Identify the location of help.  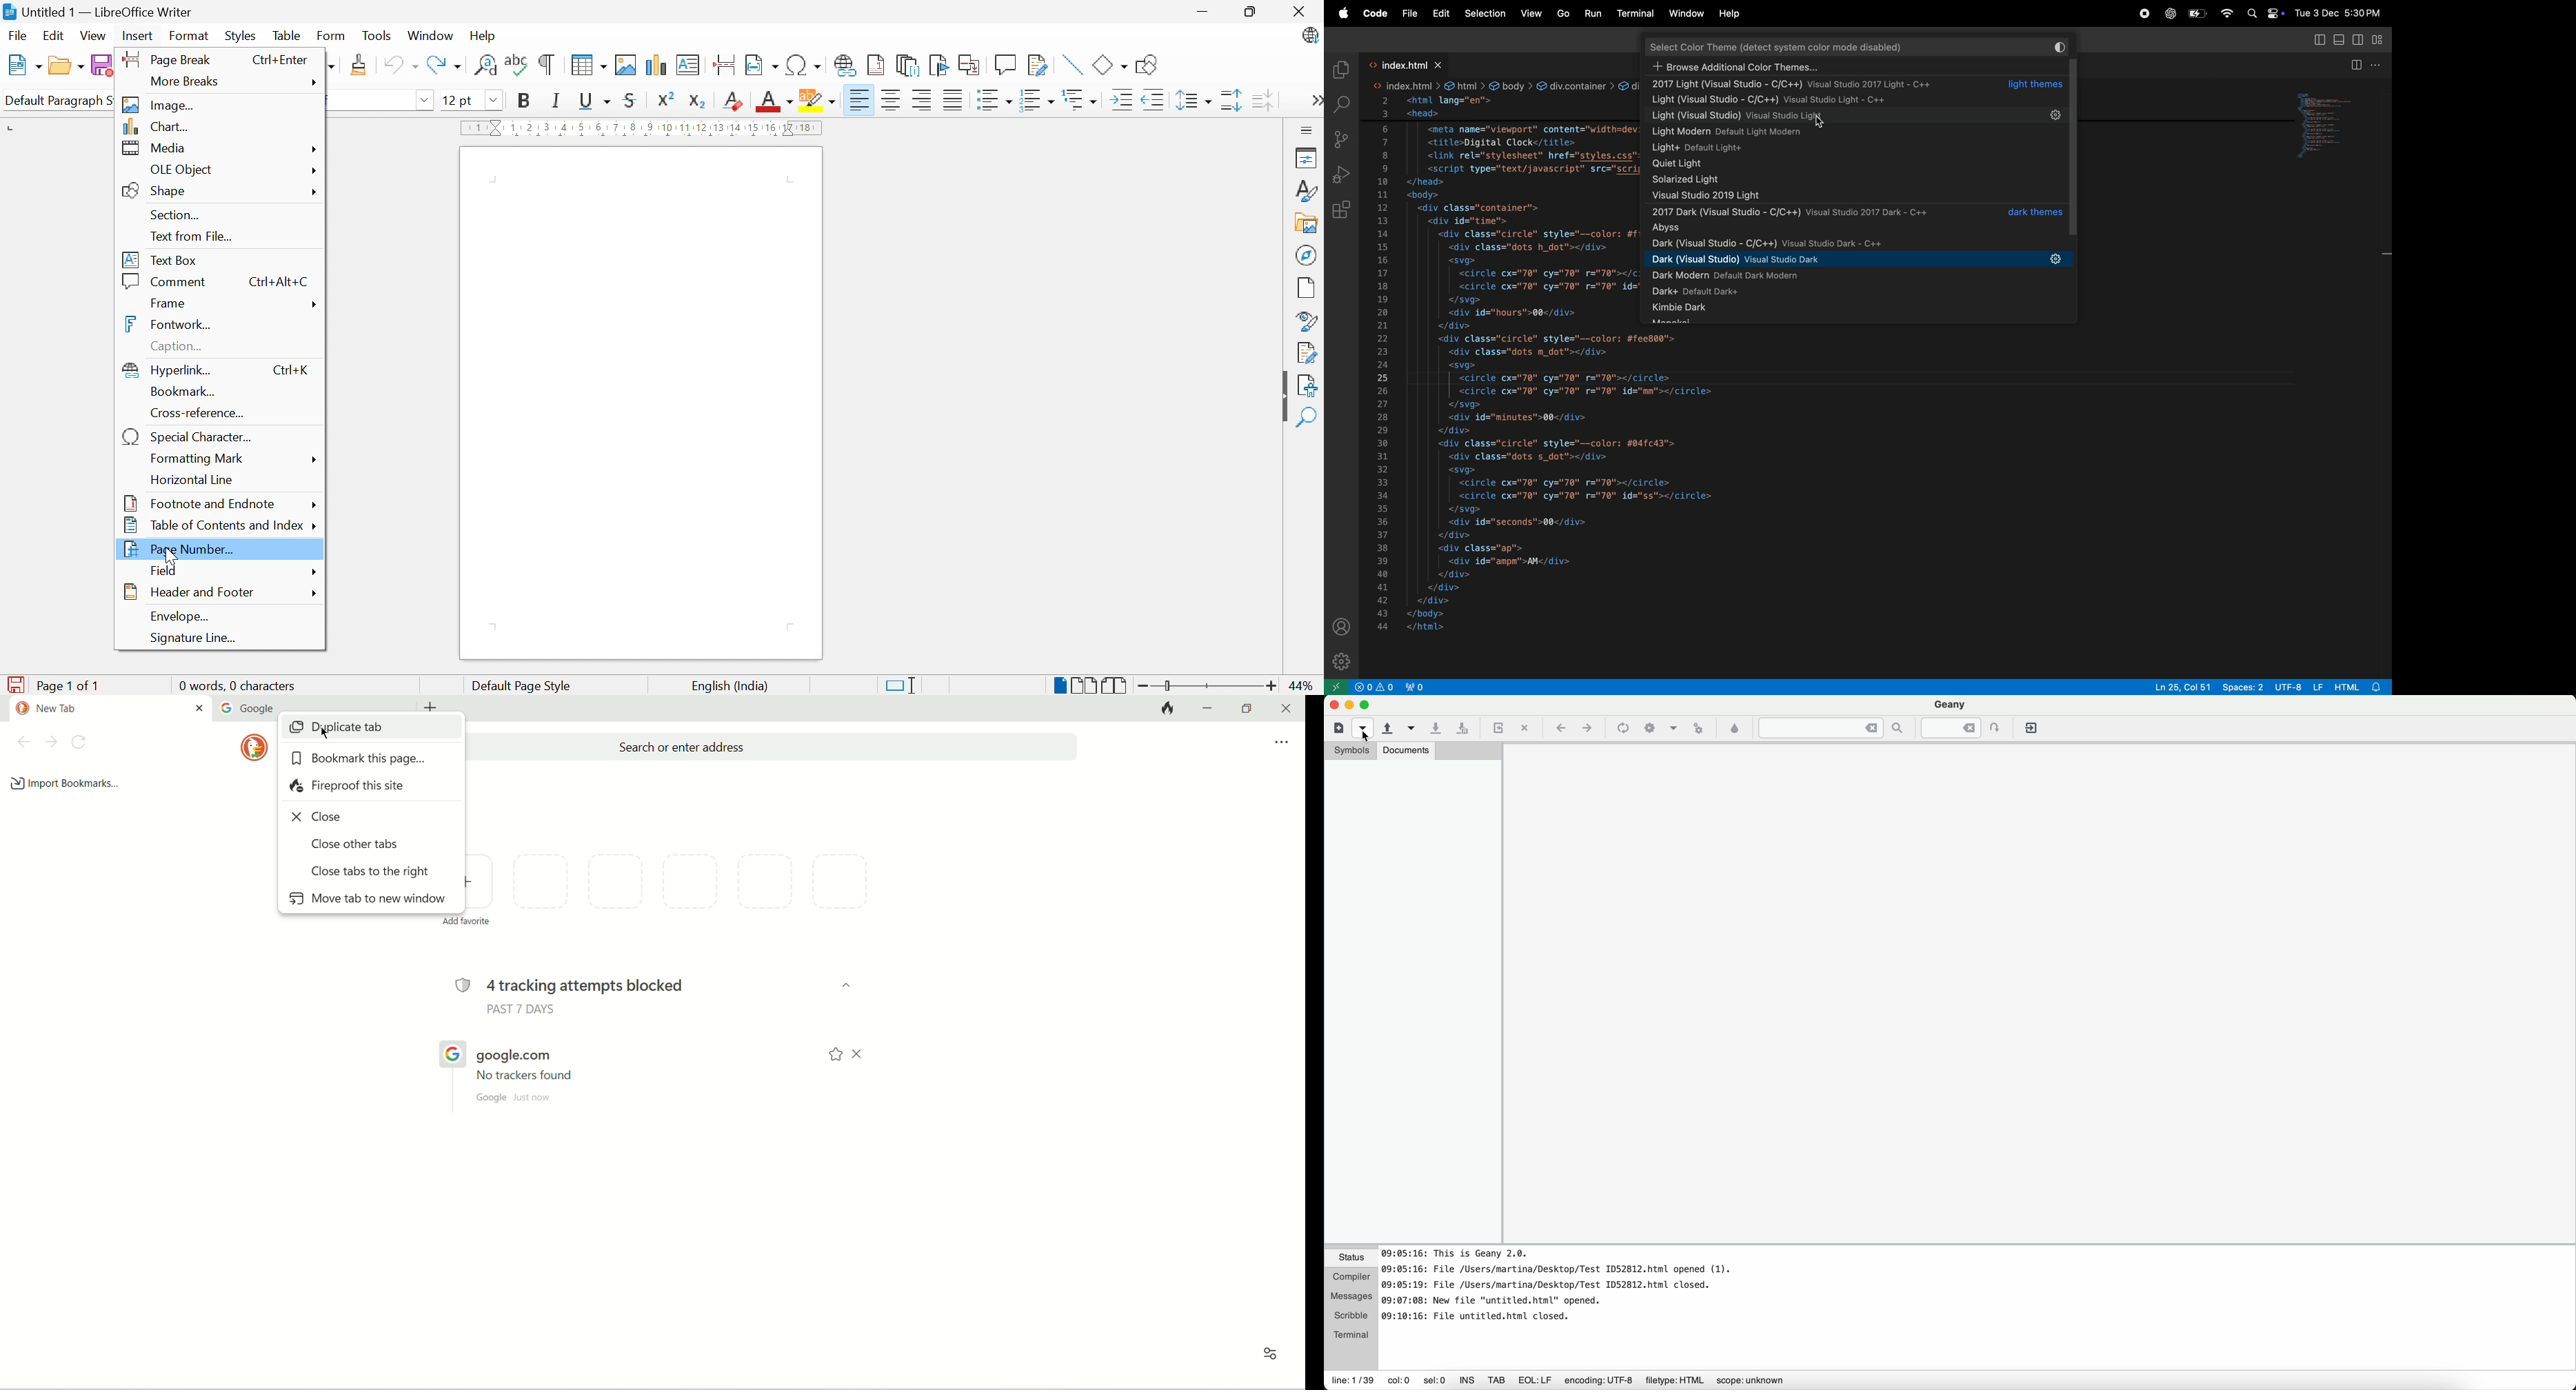
(1732, 12).